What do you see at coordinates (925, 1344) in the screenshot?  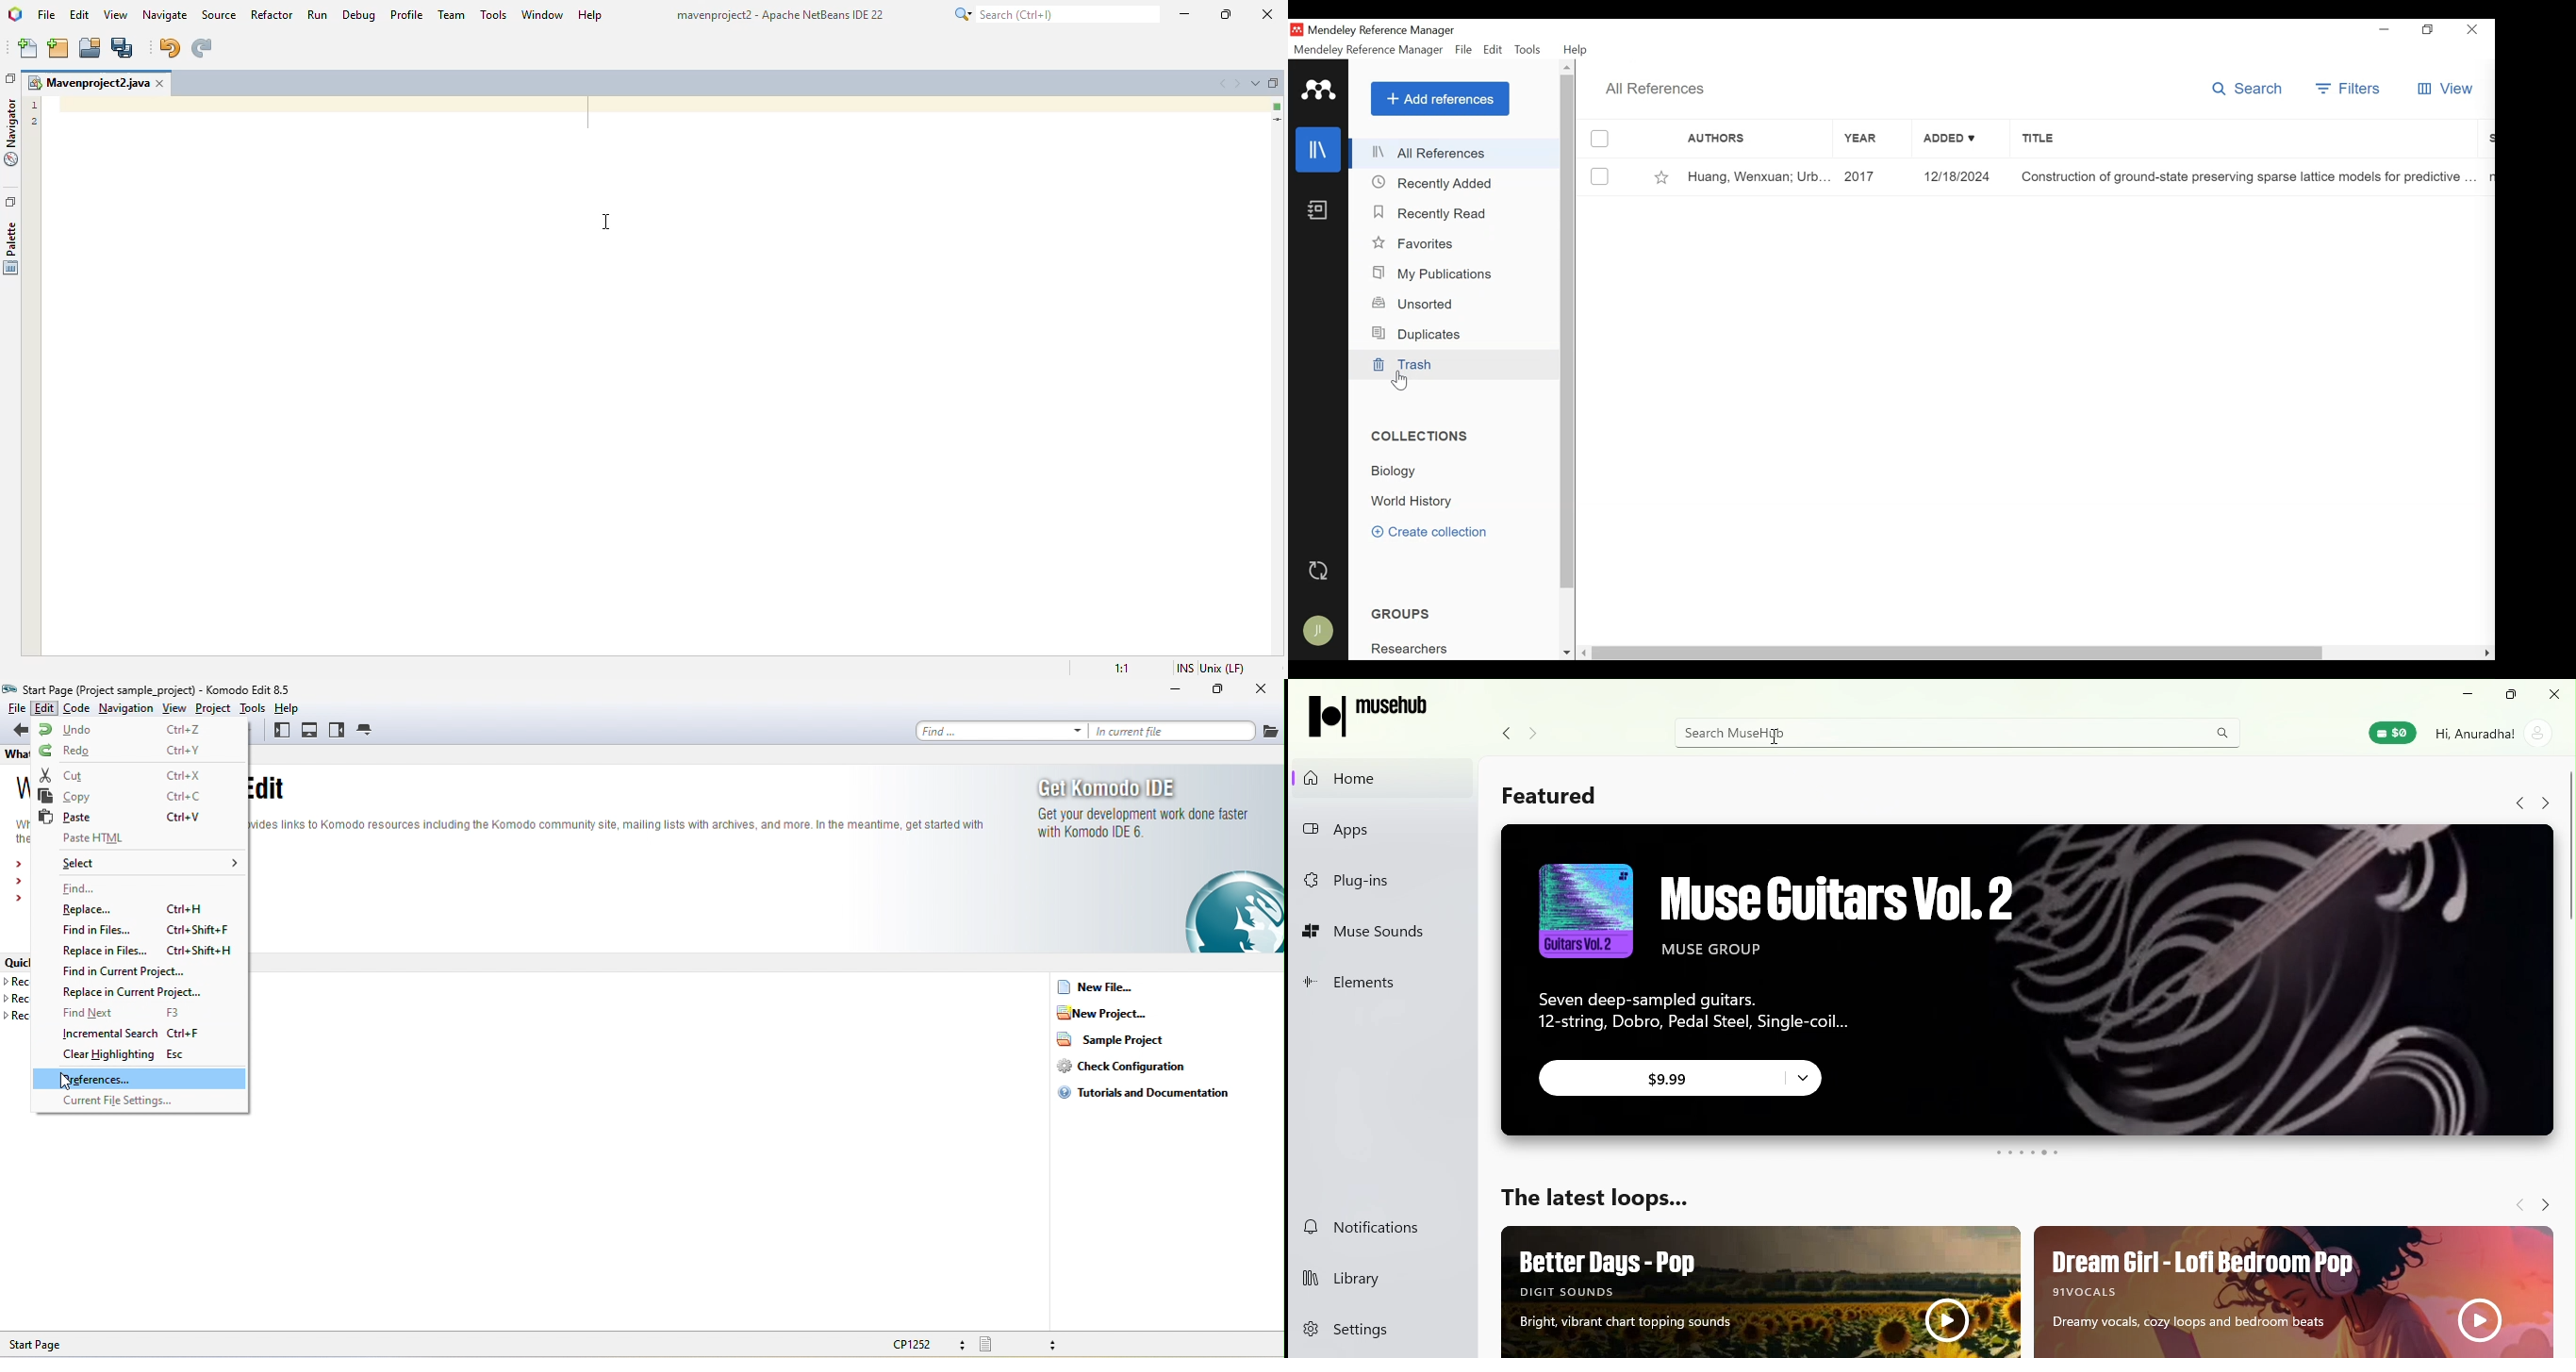 I see `cp1252` at bounding box center [925, 1344].